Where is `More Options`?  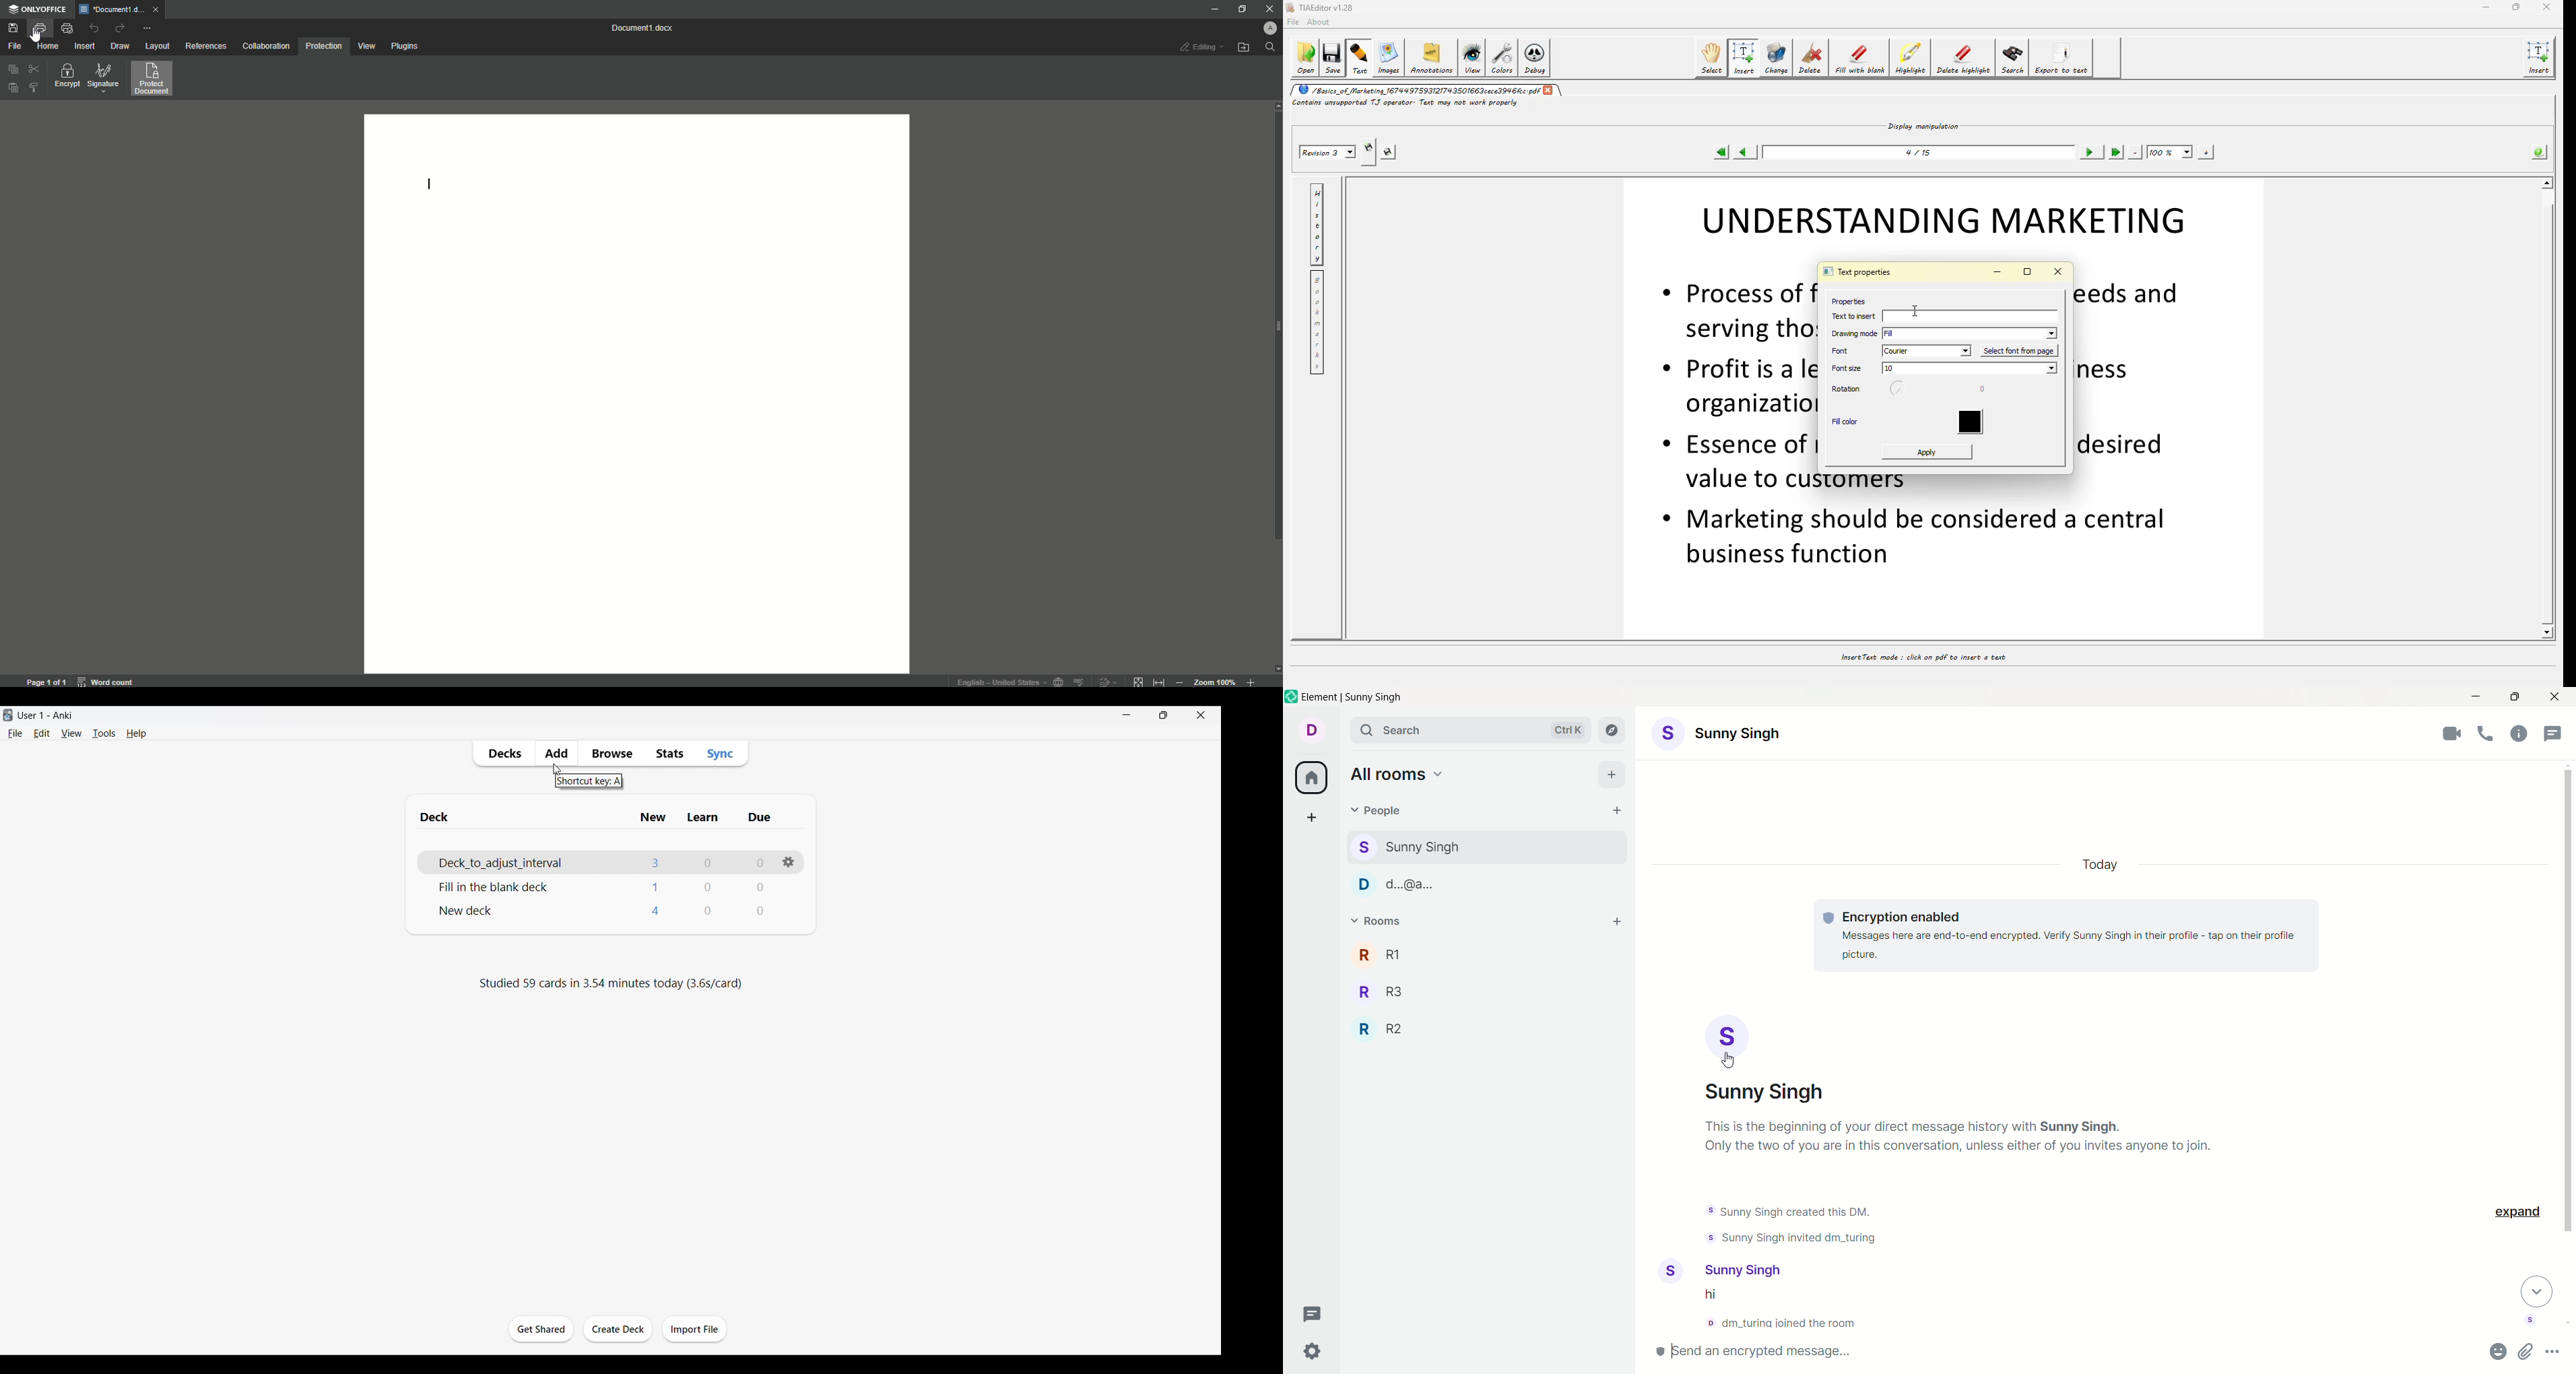 More Options is located at coordinates (2555, 1350).